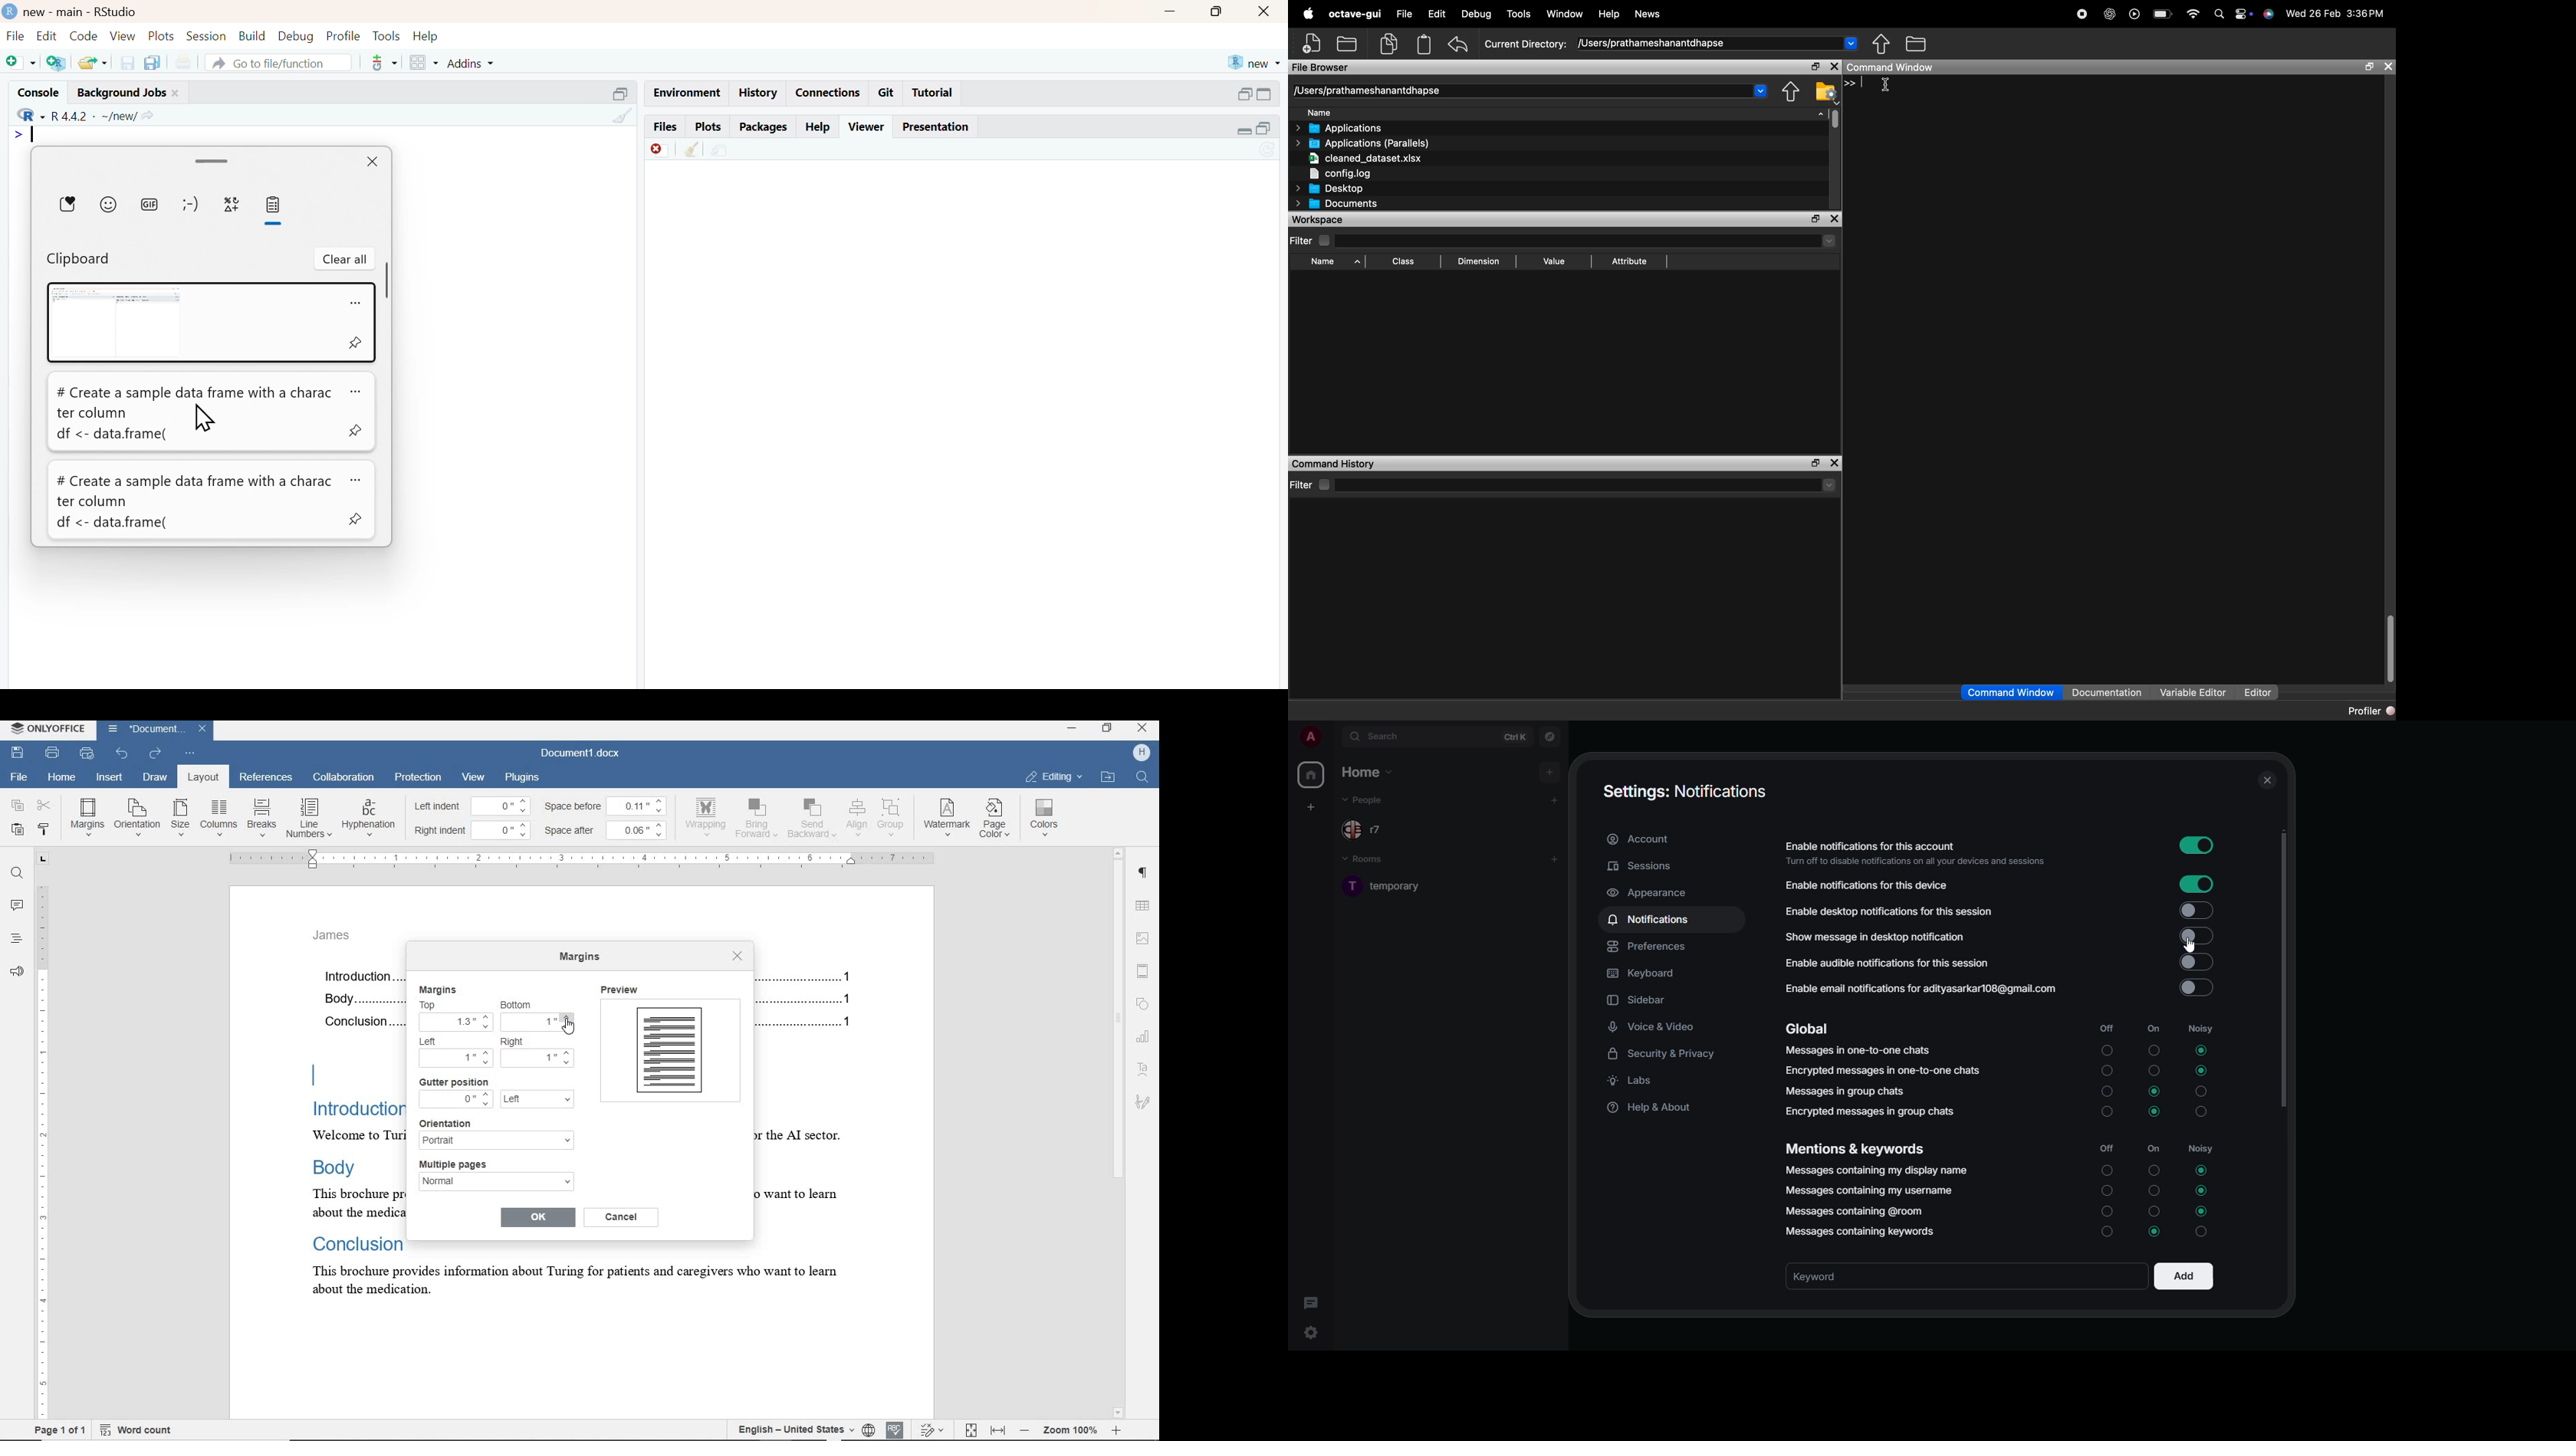  Describe the element at coordinates (296, 37) in the screenshot. I see `debug` at that location.